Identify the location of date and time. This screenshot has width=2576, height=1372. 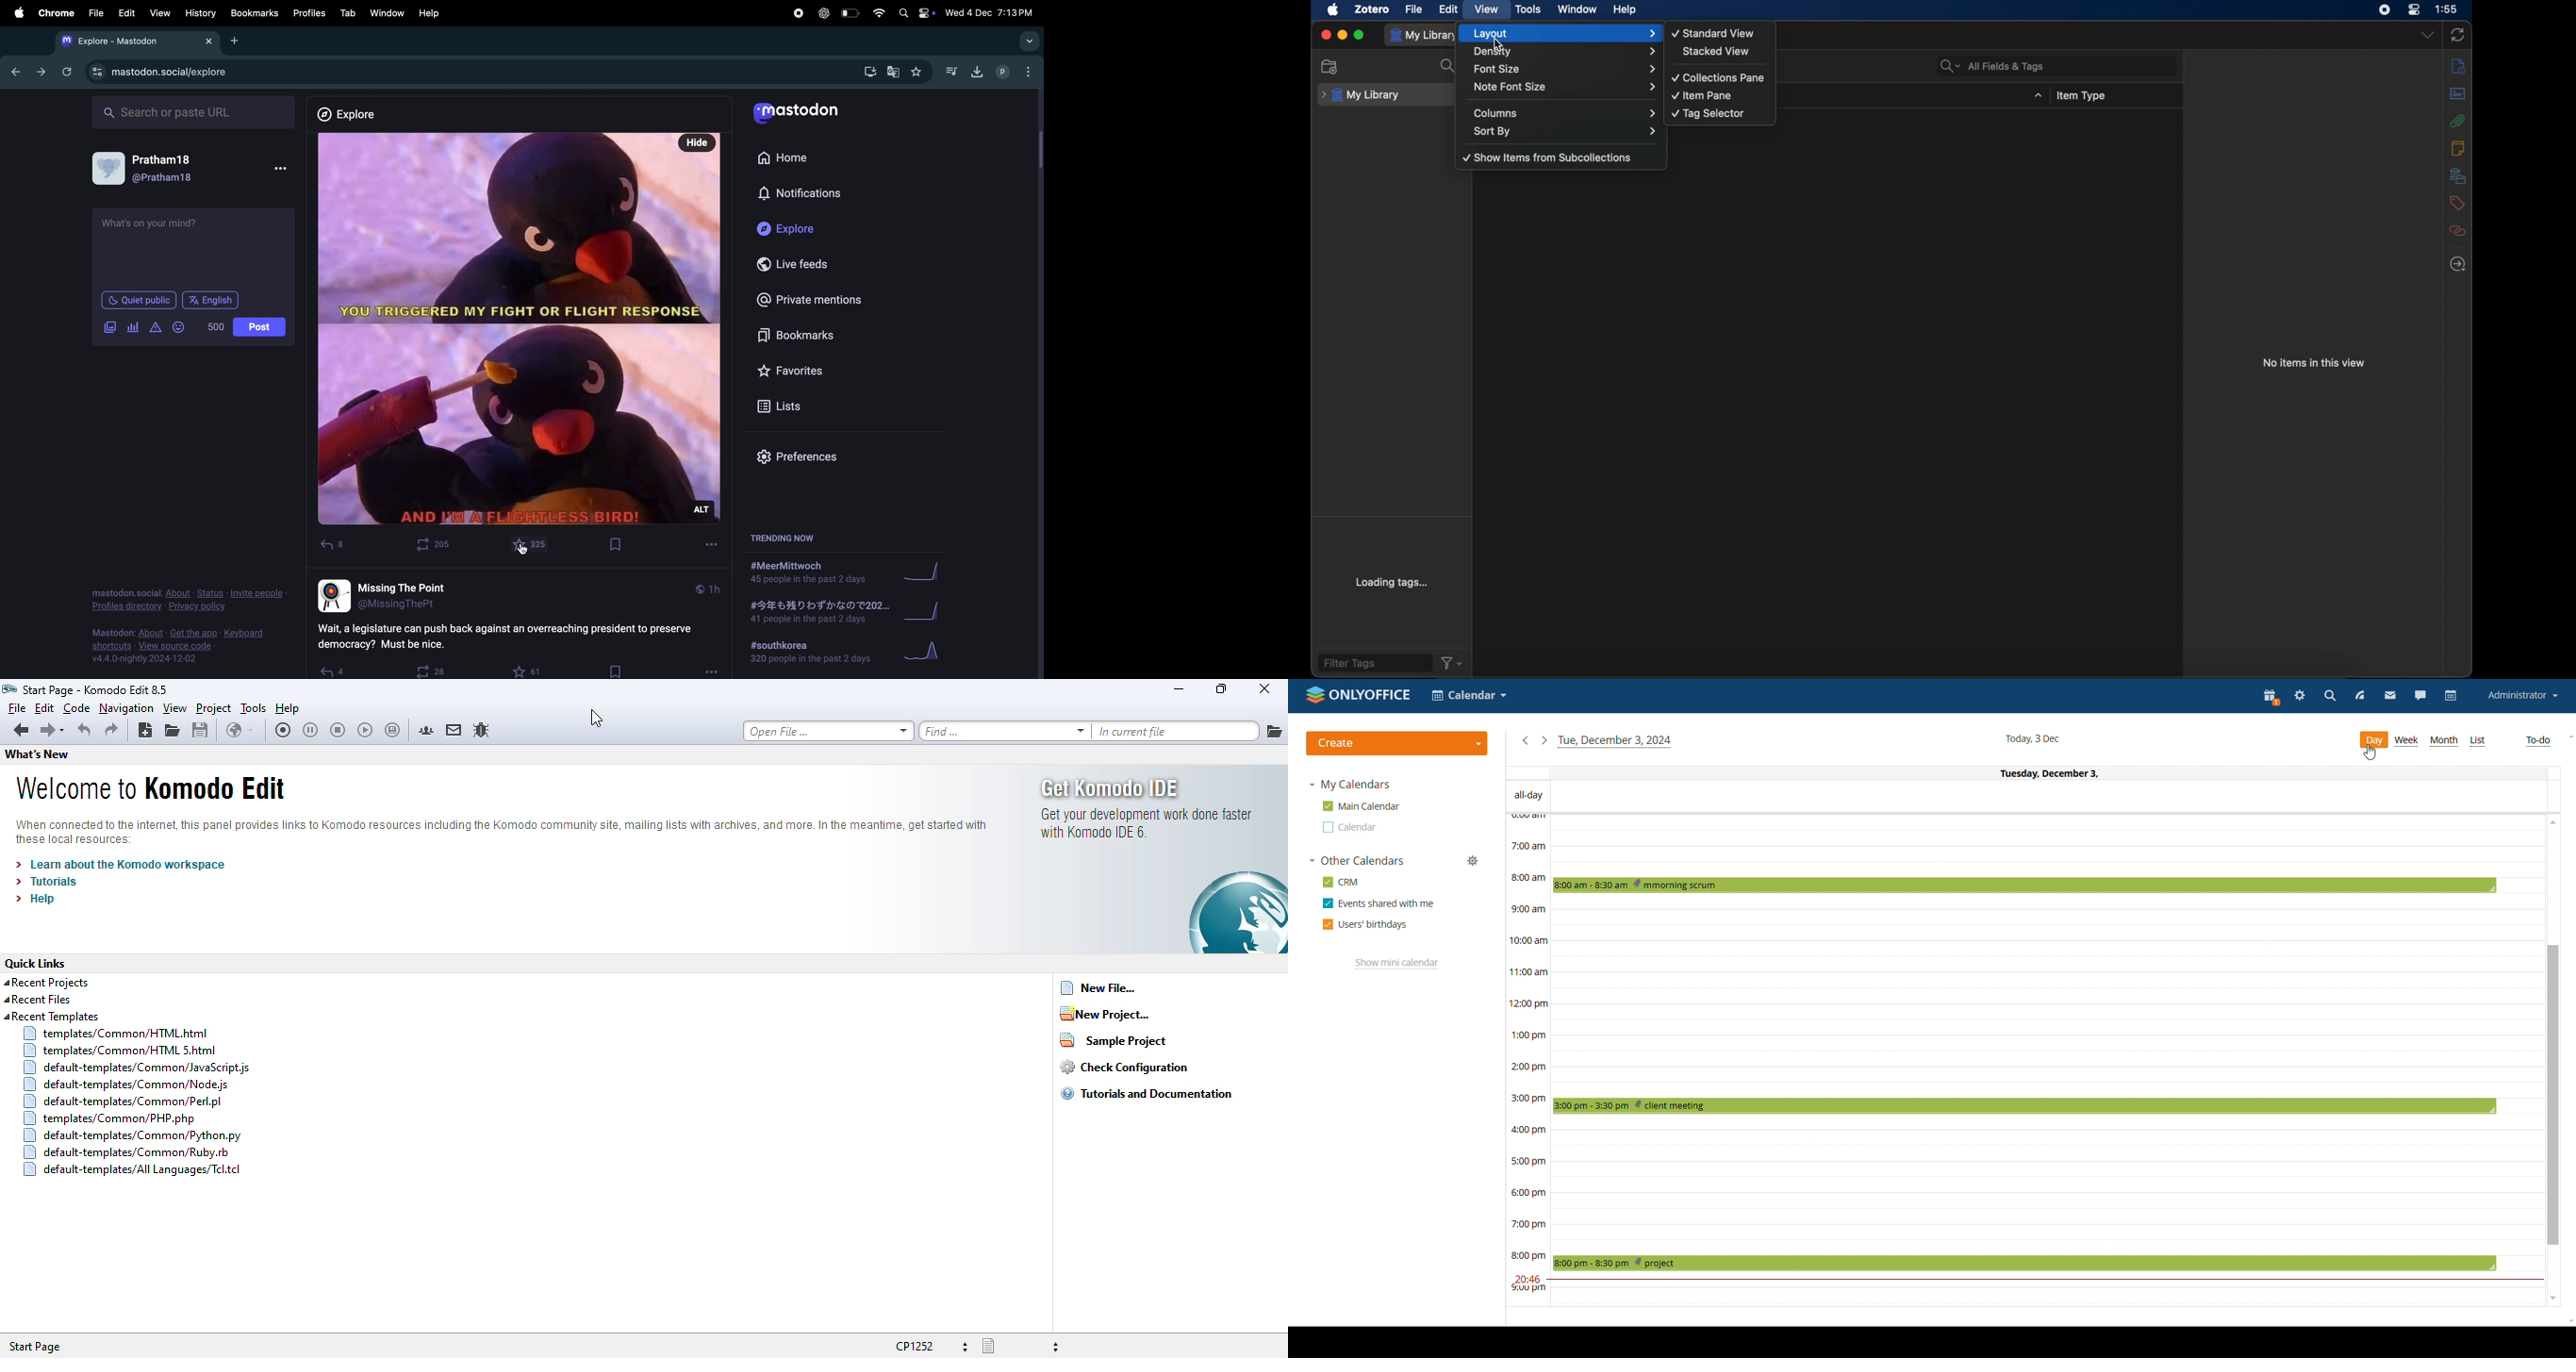
(989, 11).